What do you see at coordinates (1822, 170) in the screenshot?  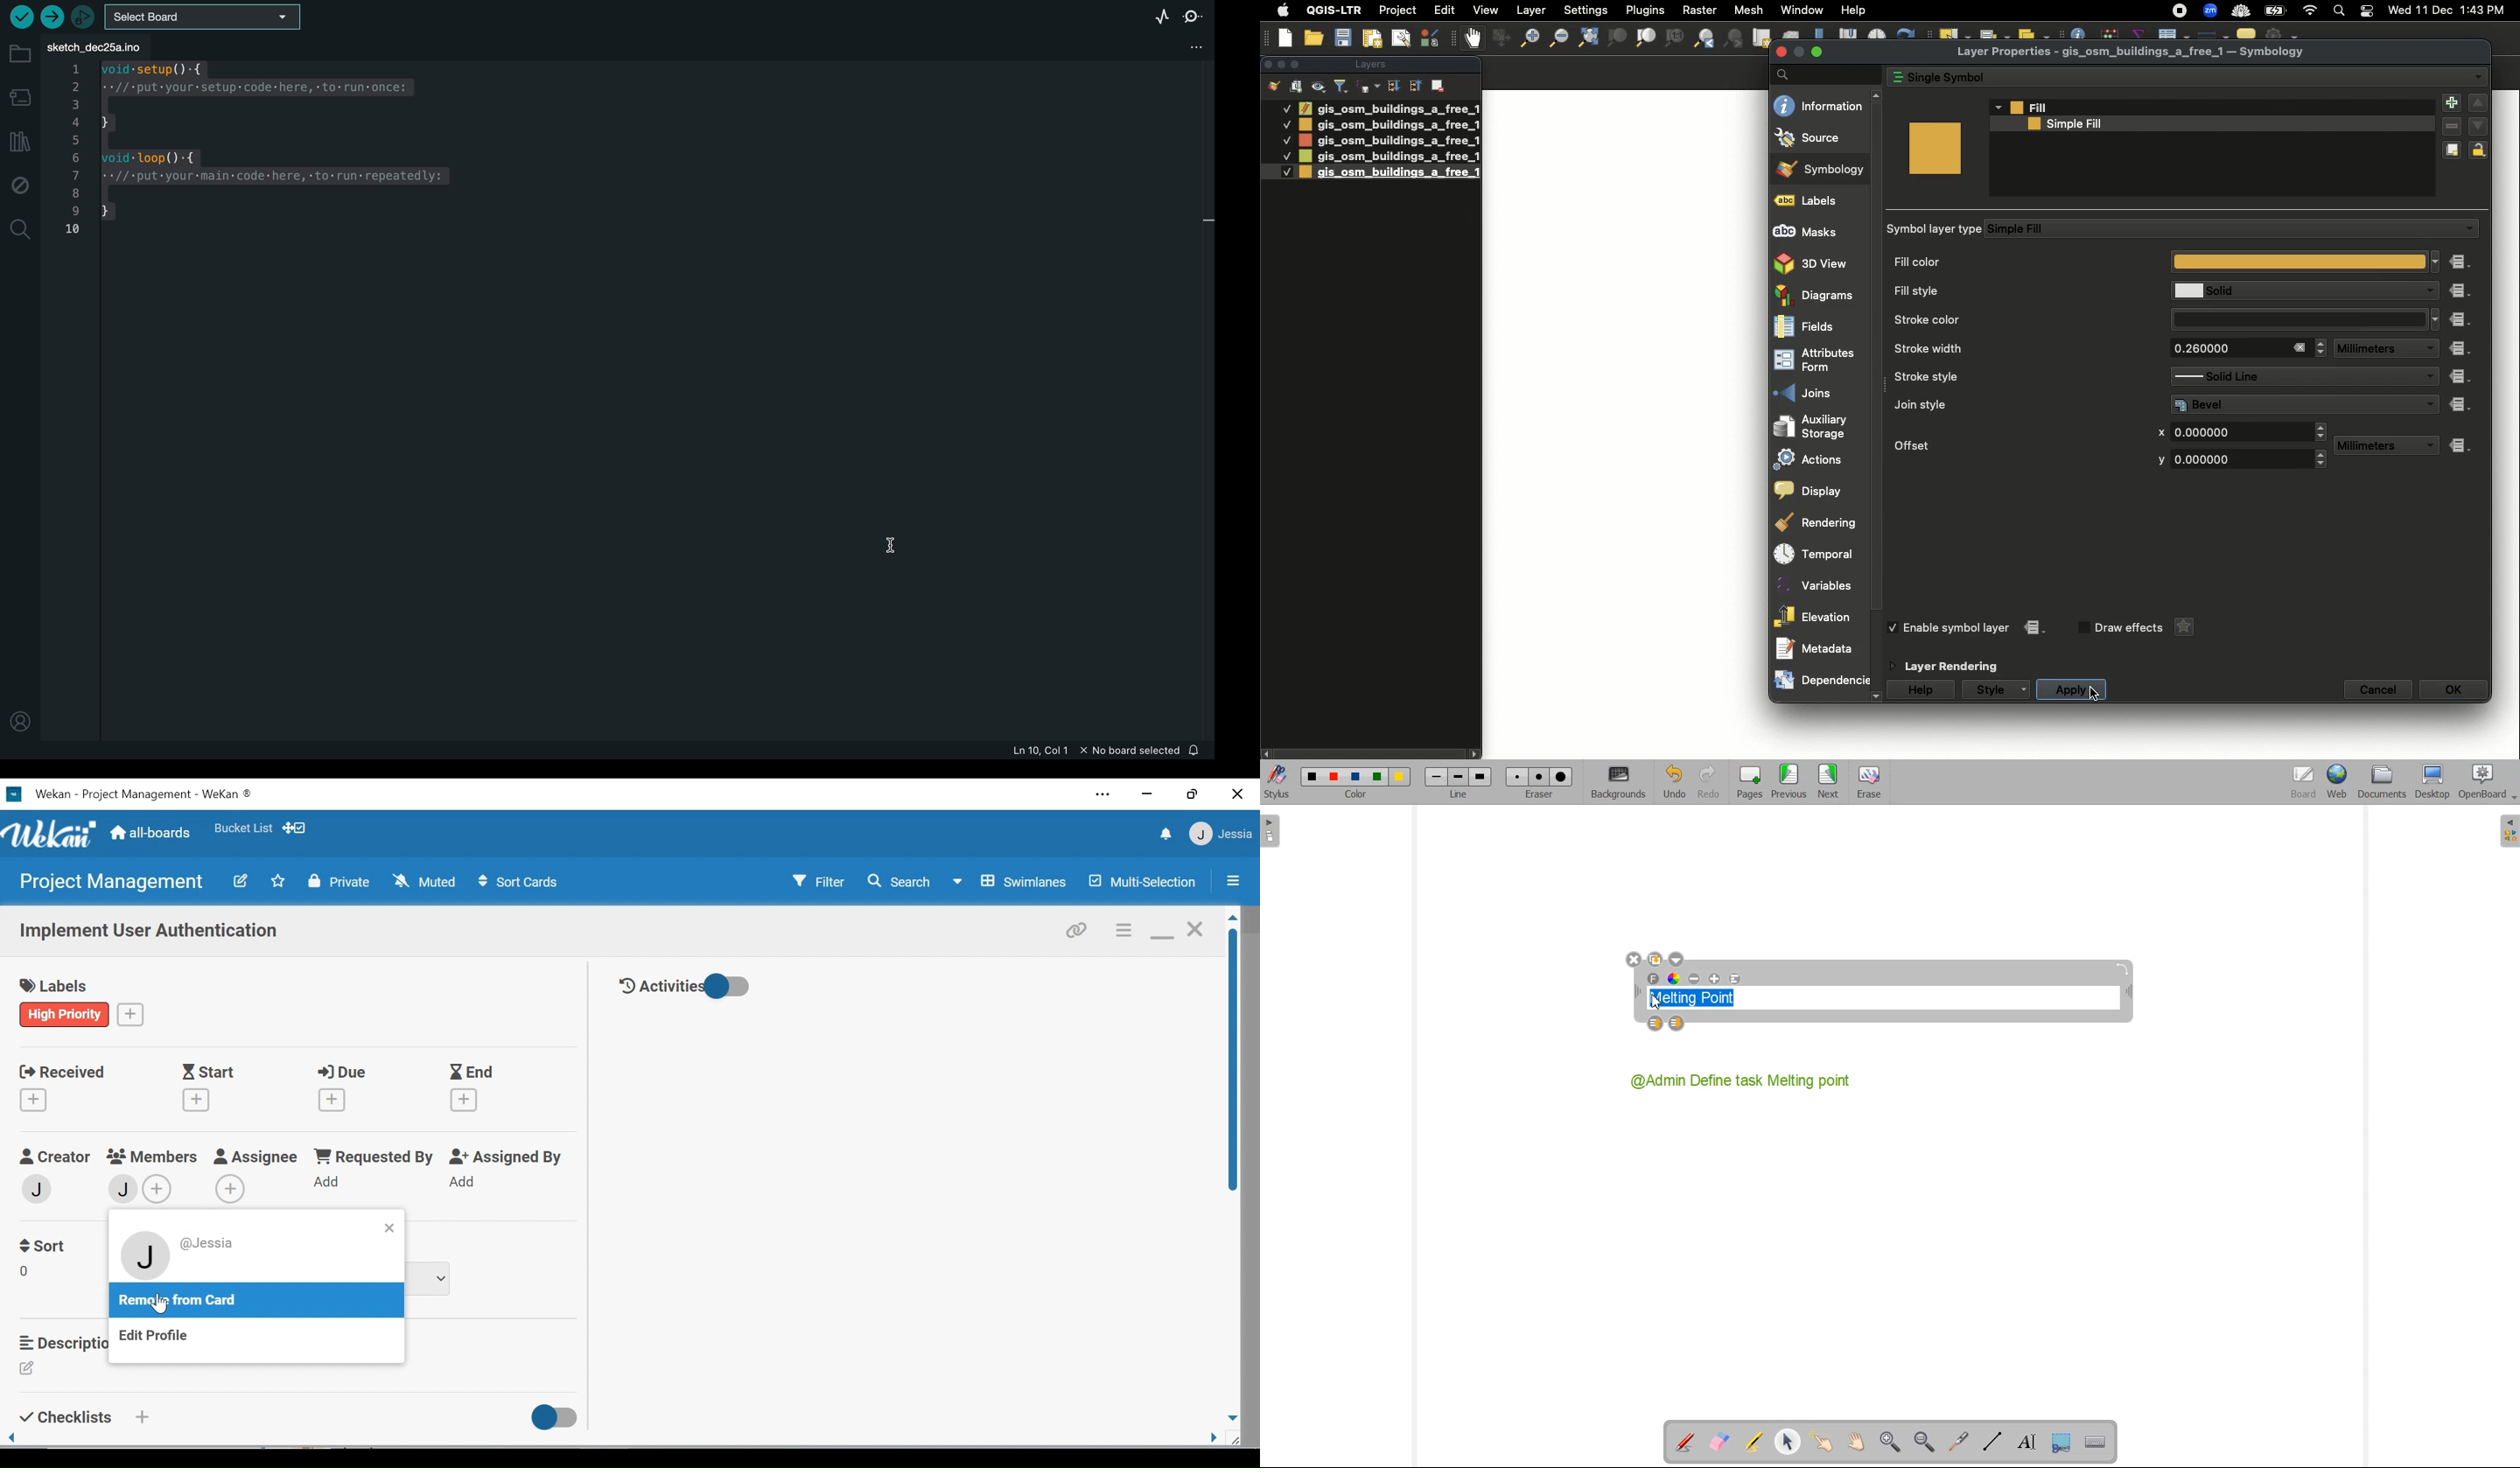 I see `Symbology` at bounding box center [1822, 170].